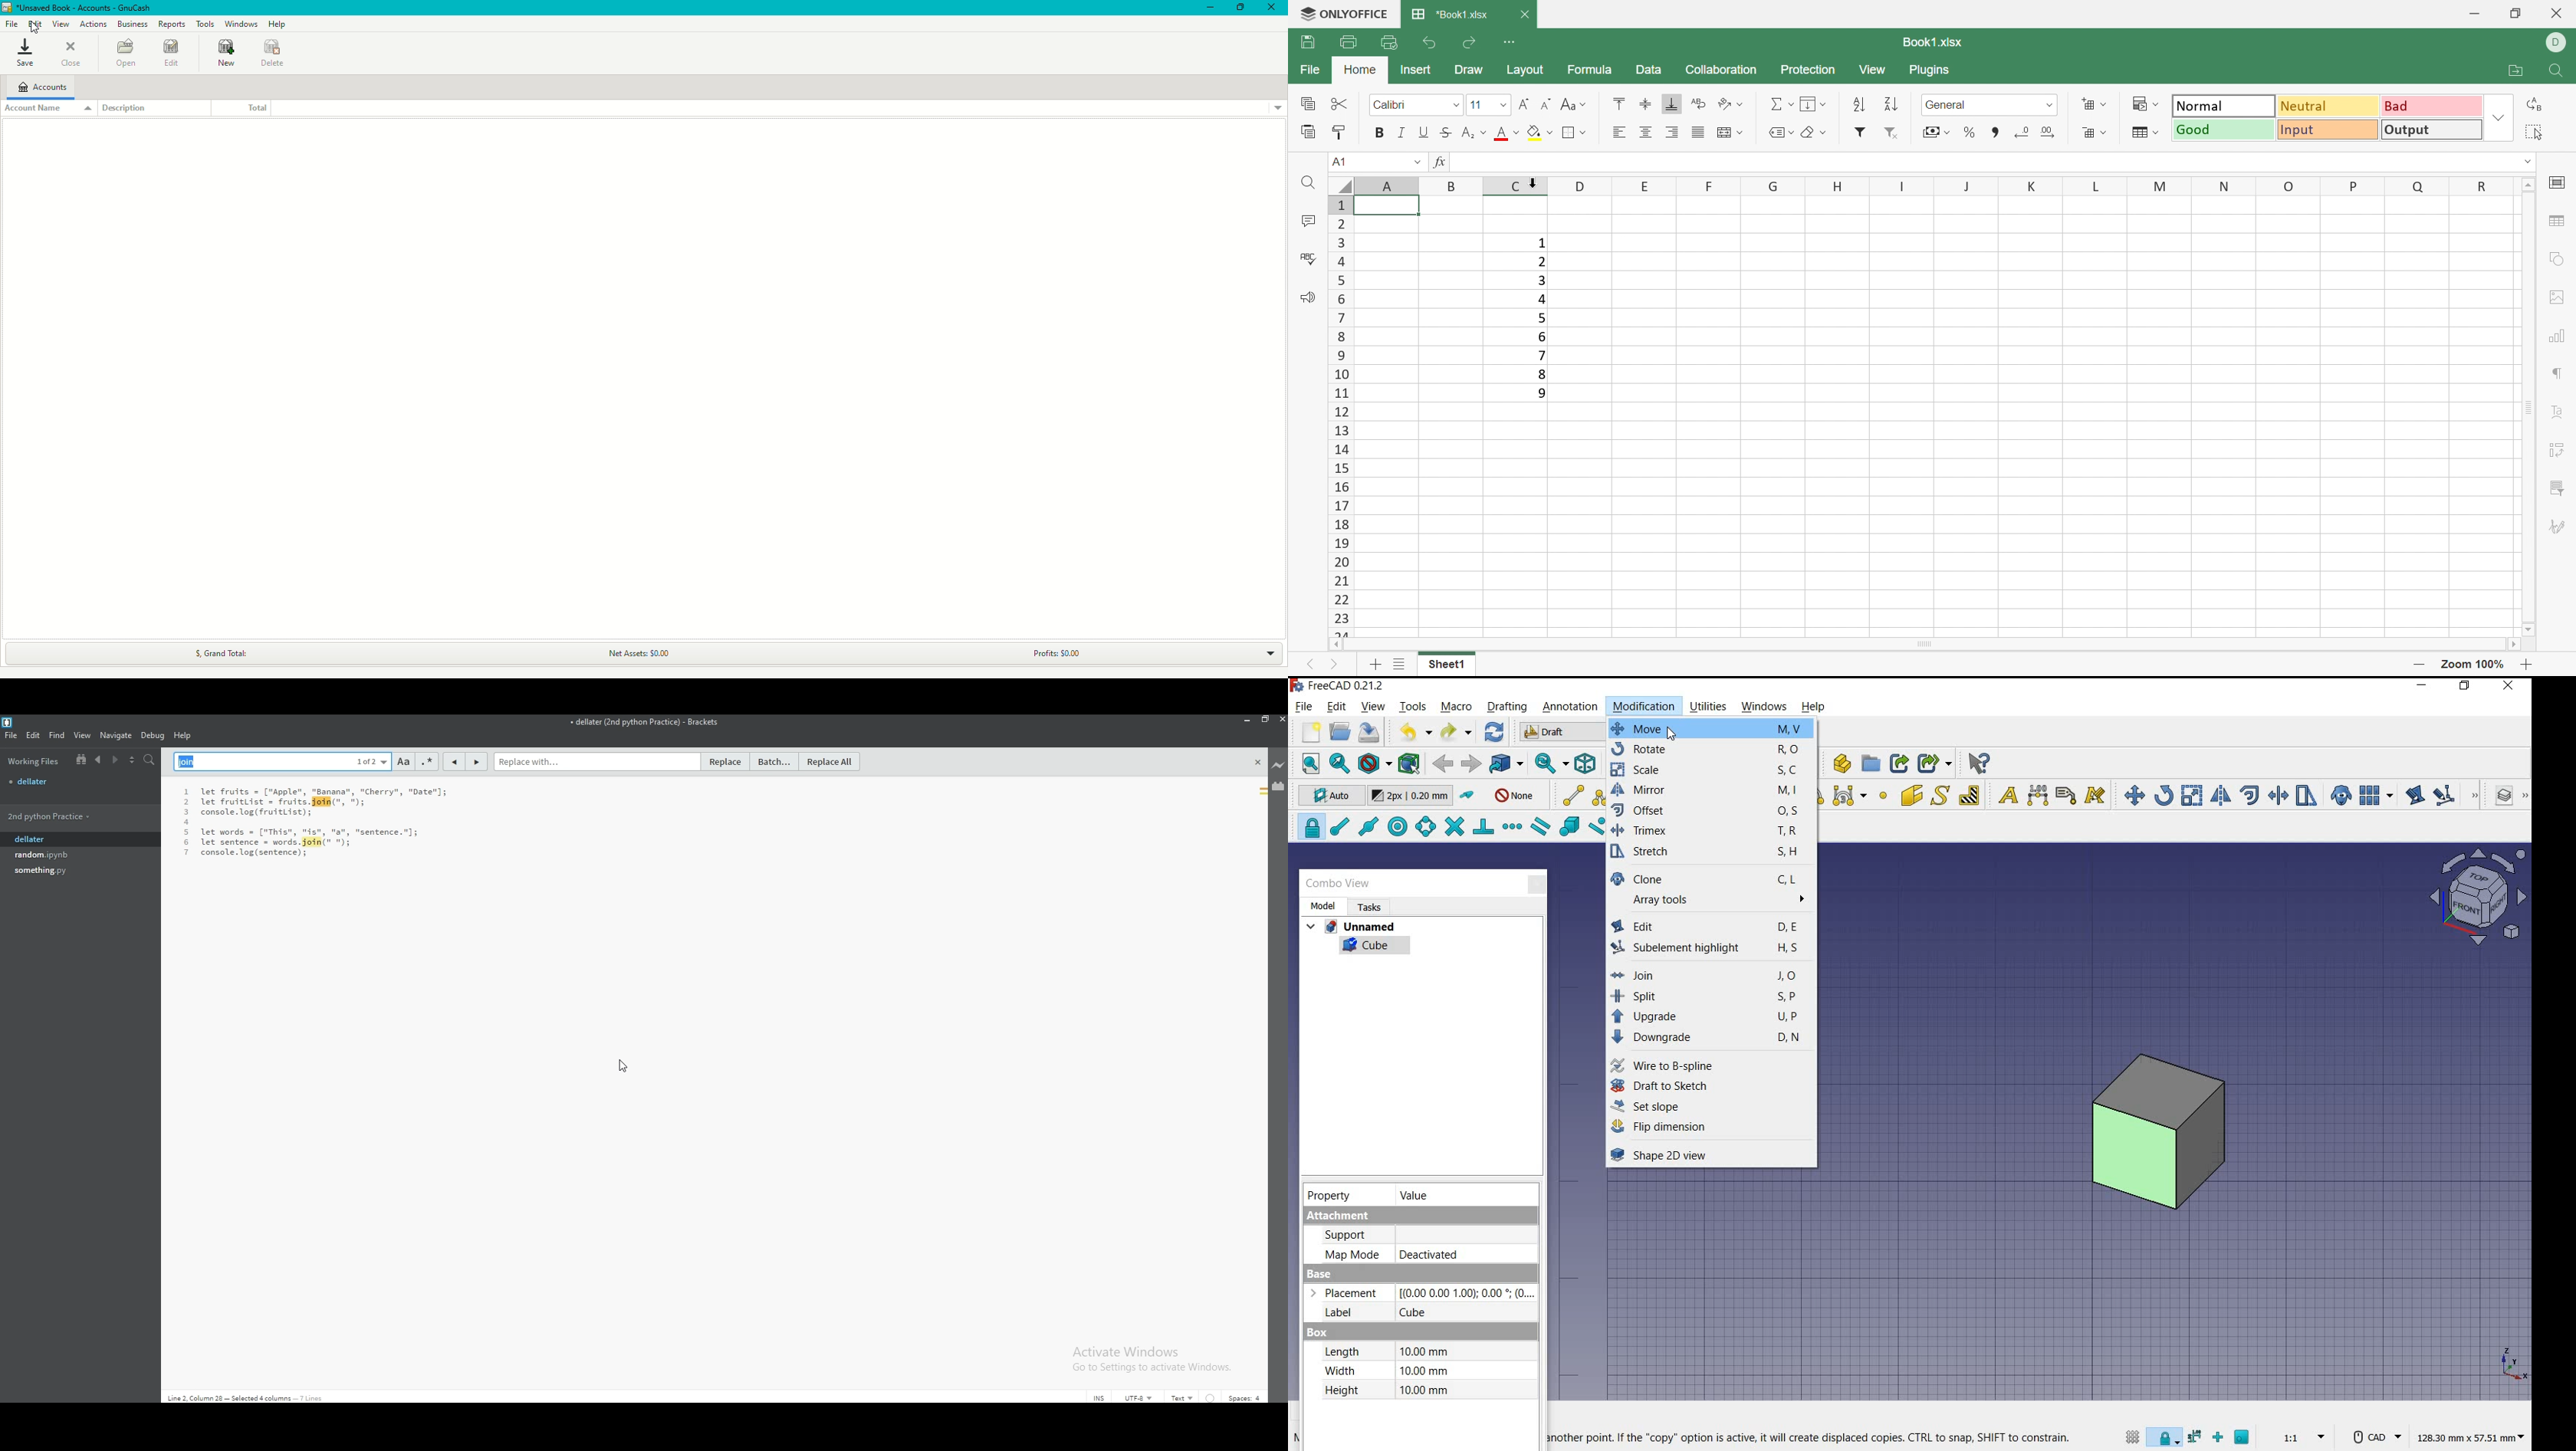 This screenshot has height=1456, width=2576. Describe the element at coordinates (1883, 797) in the screenshot. I see `point` at that location.